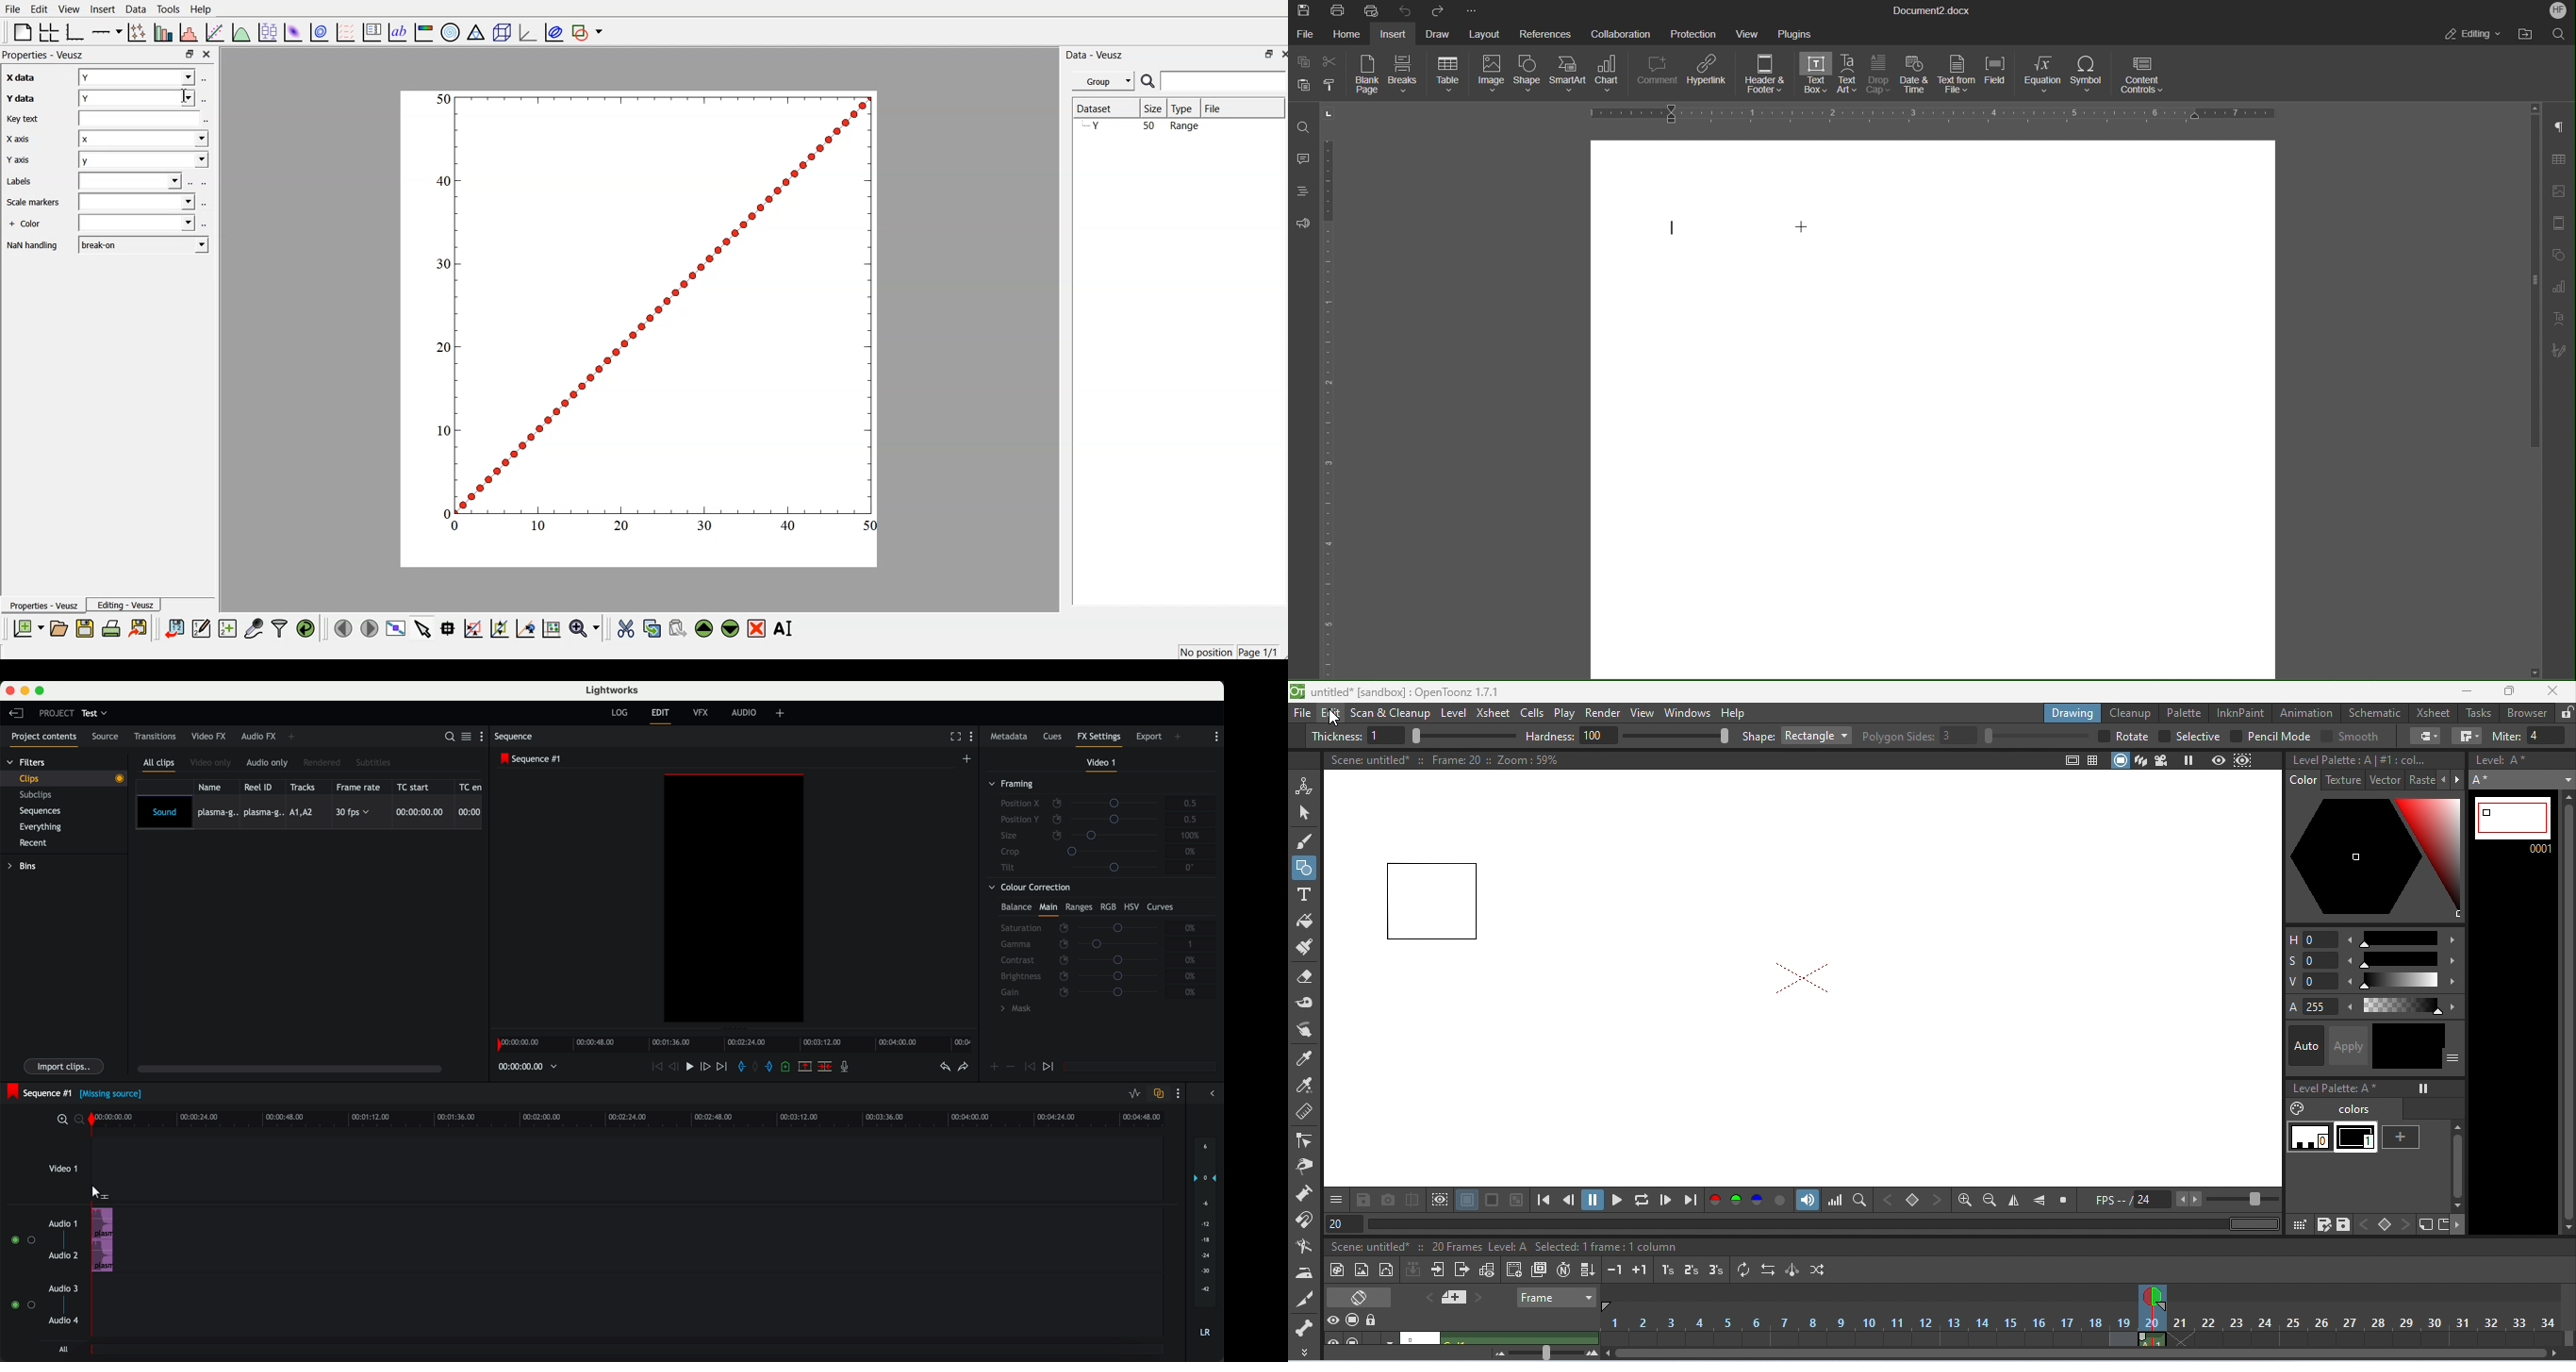 This screenshot has height=1372, width=2576. I want to click on Shape Settings, so click(2557, 254).